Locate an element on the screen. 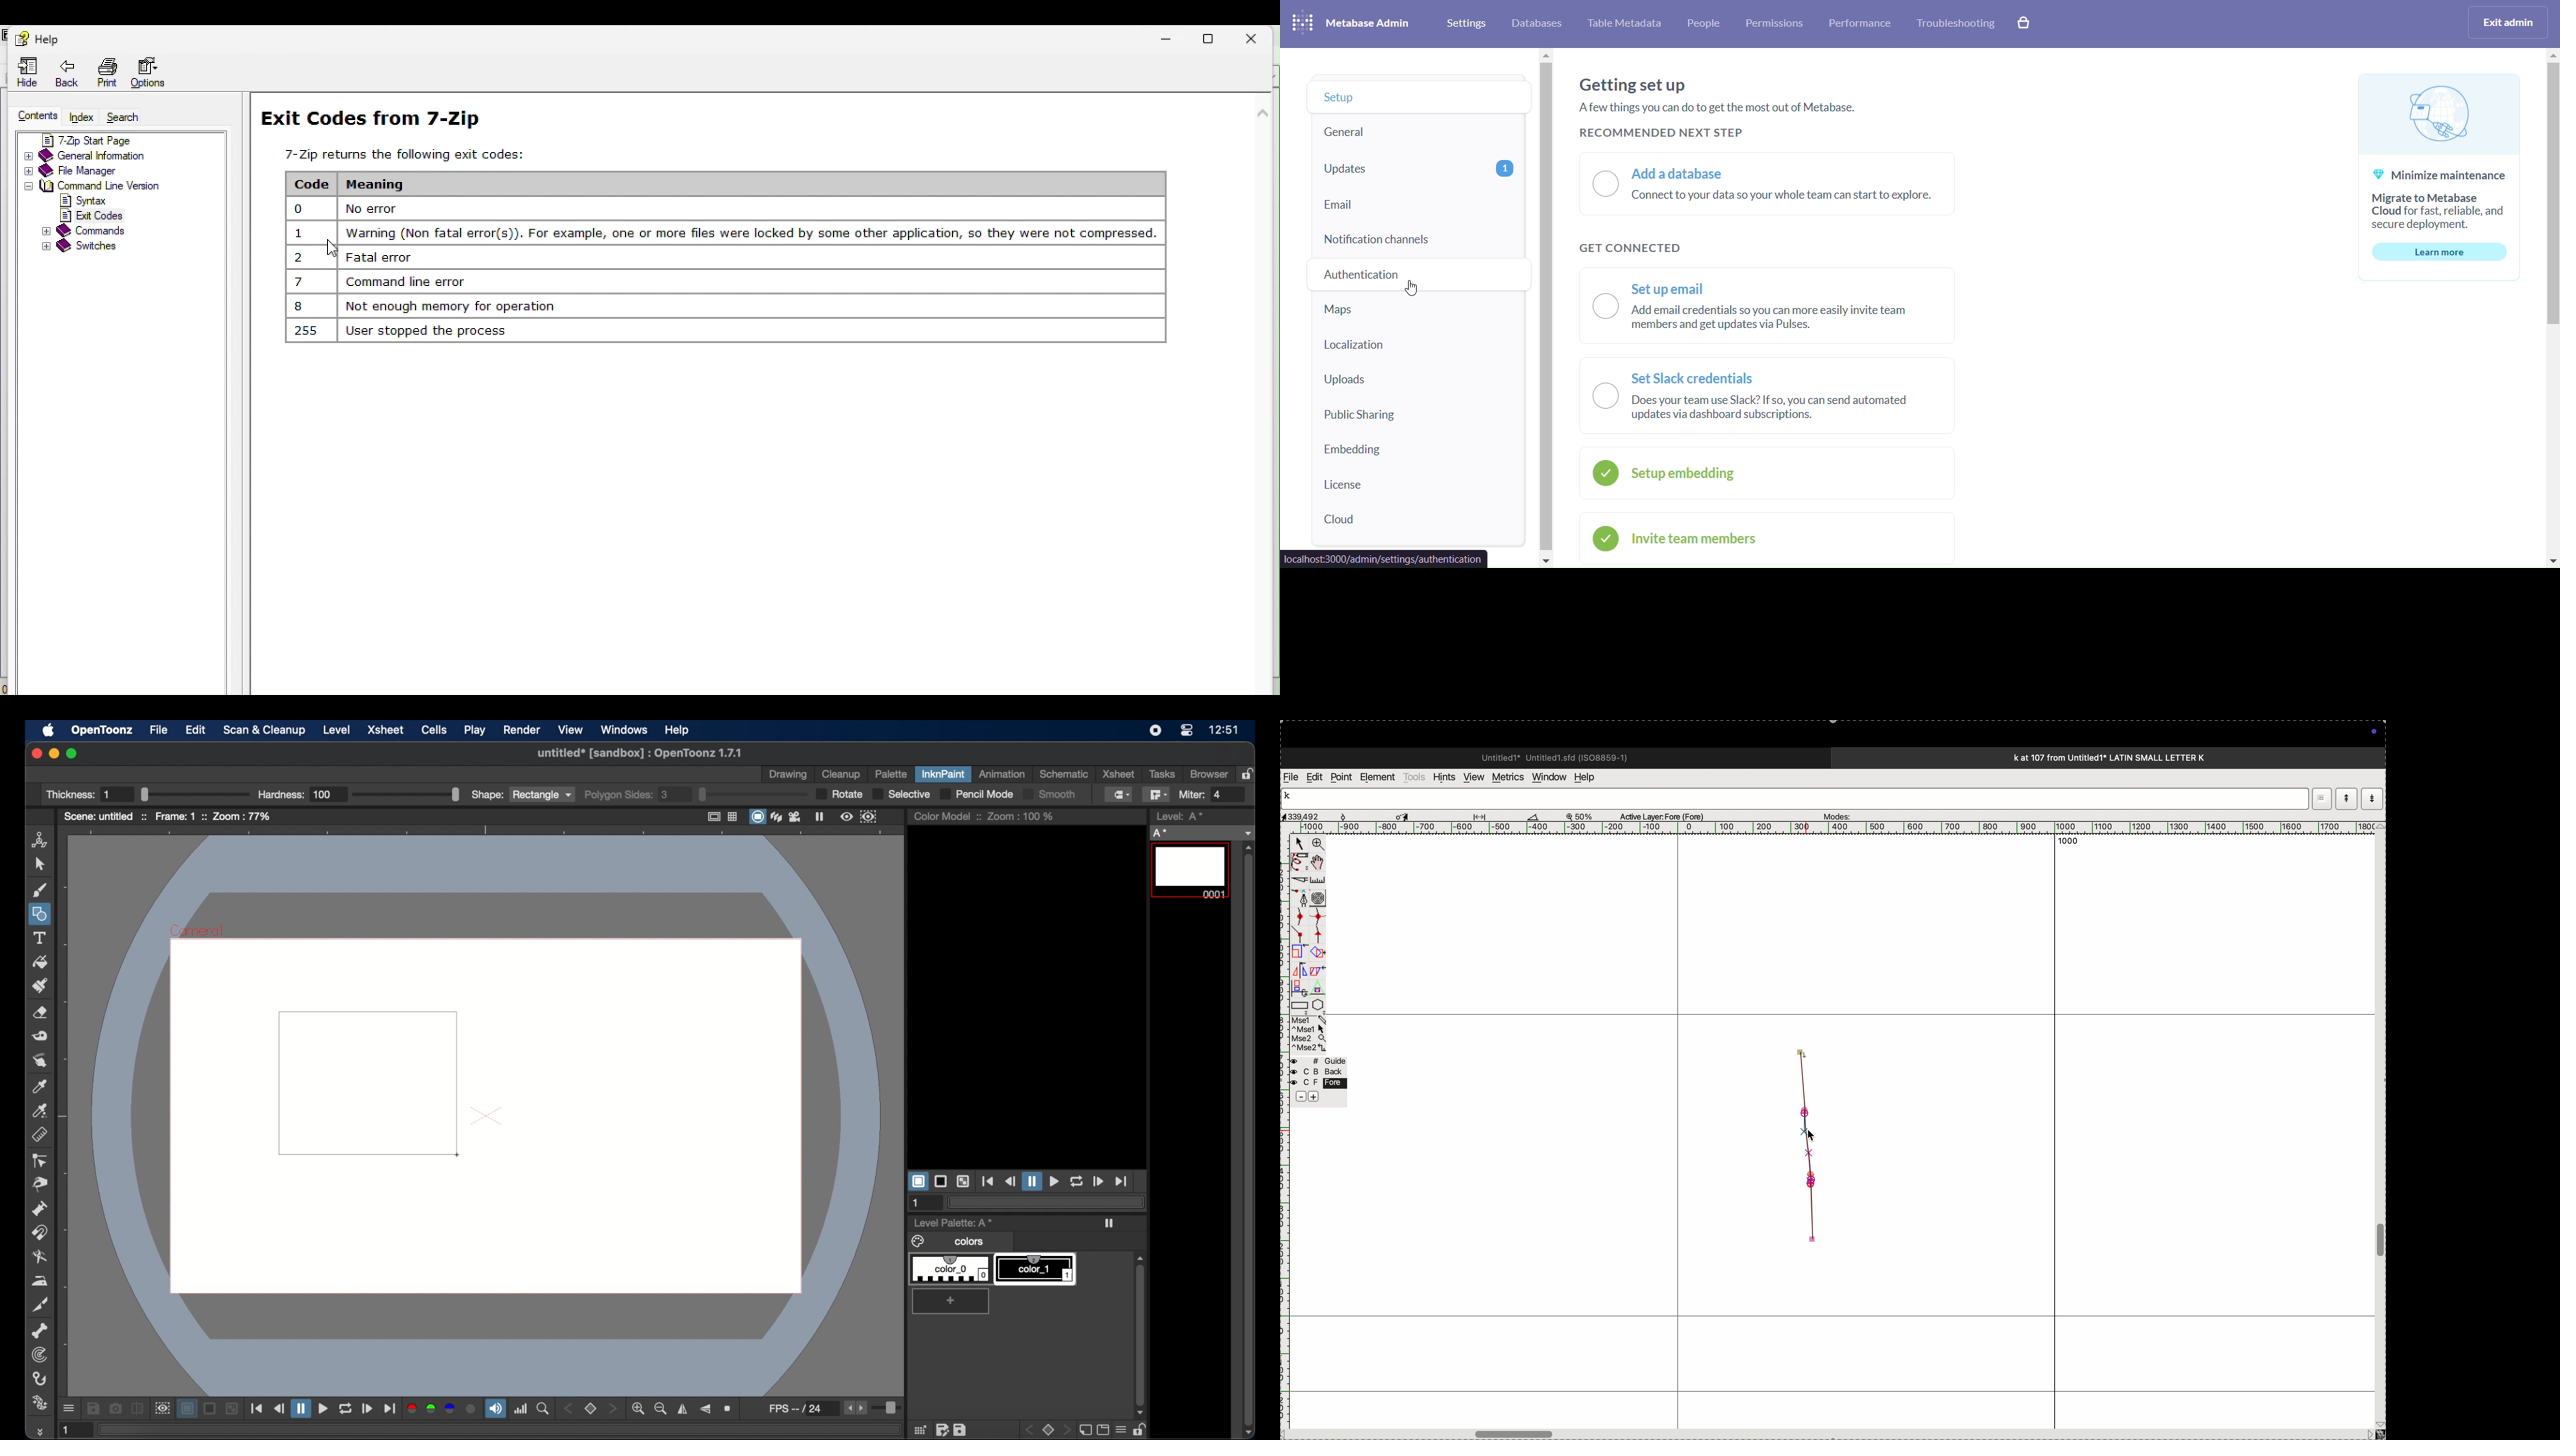  stepper button is located at coordinates (567, 1409).